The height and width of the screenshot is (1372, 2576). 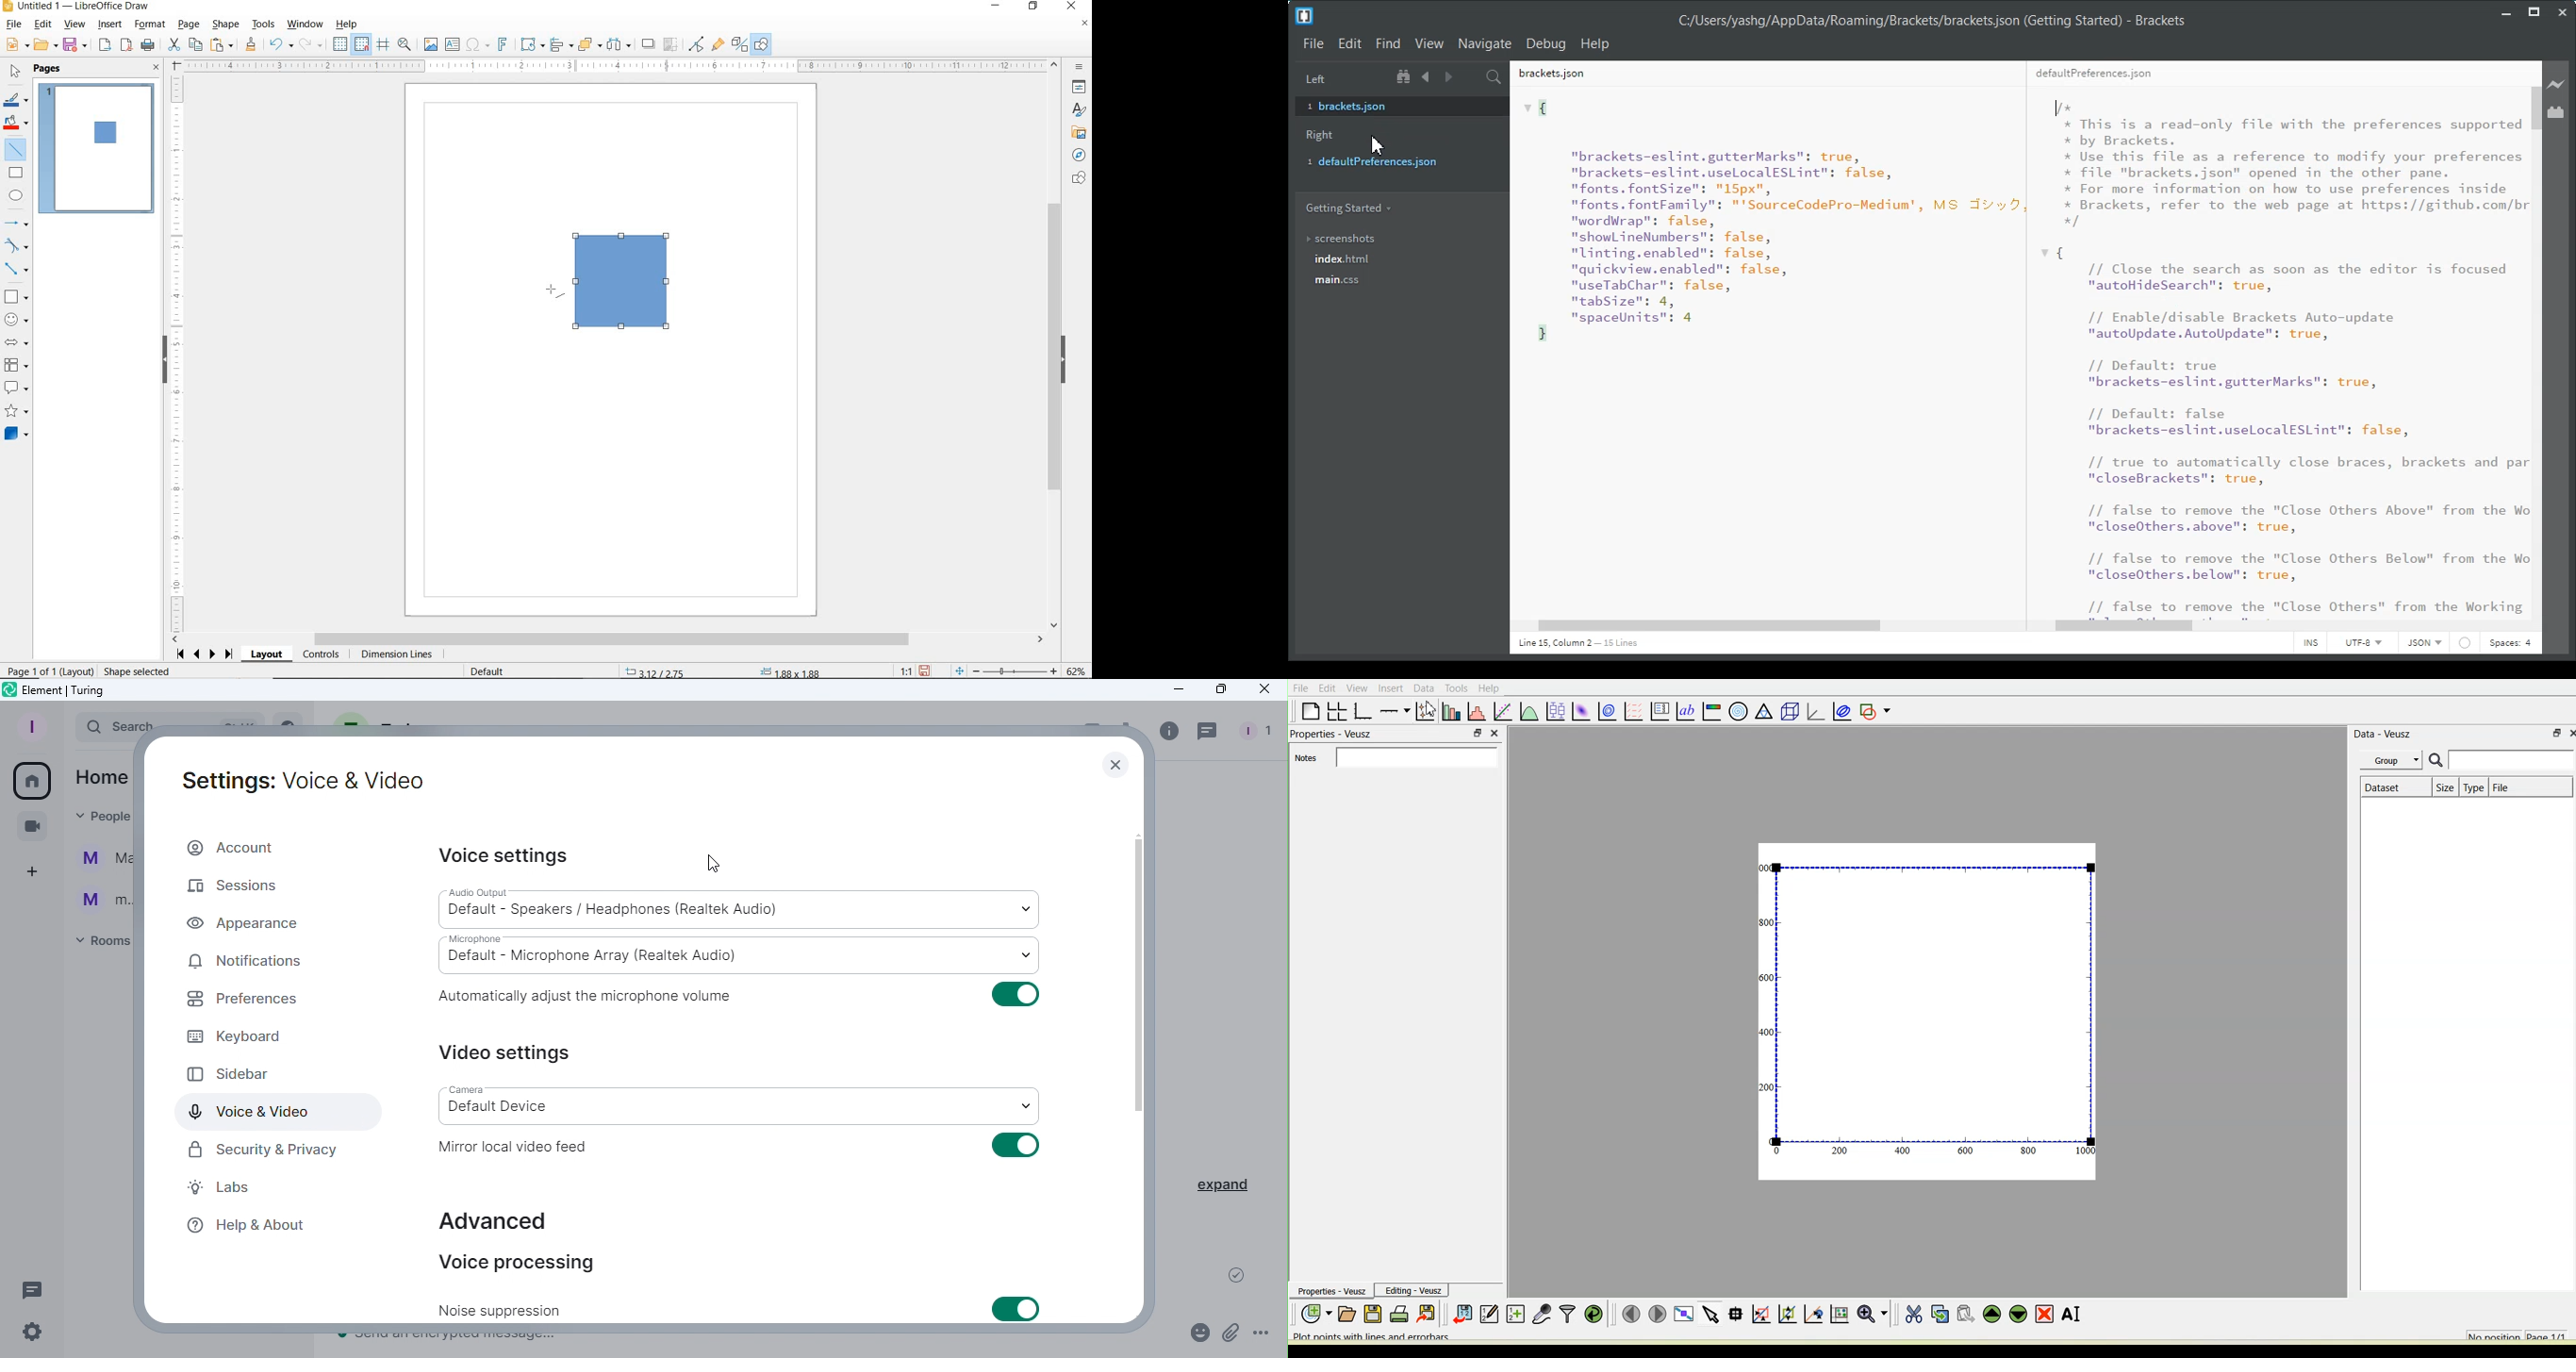 What do you see at coordinates (104, 857) in the screenshot?
I see `Ma` at bounding box center [104, 857].